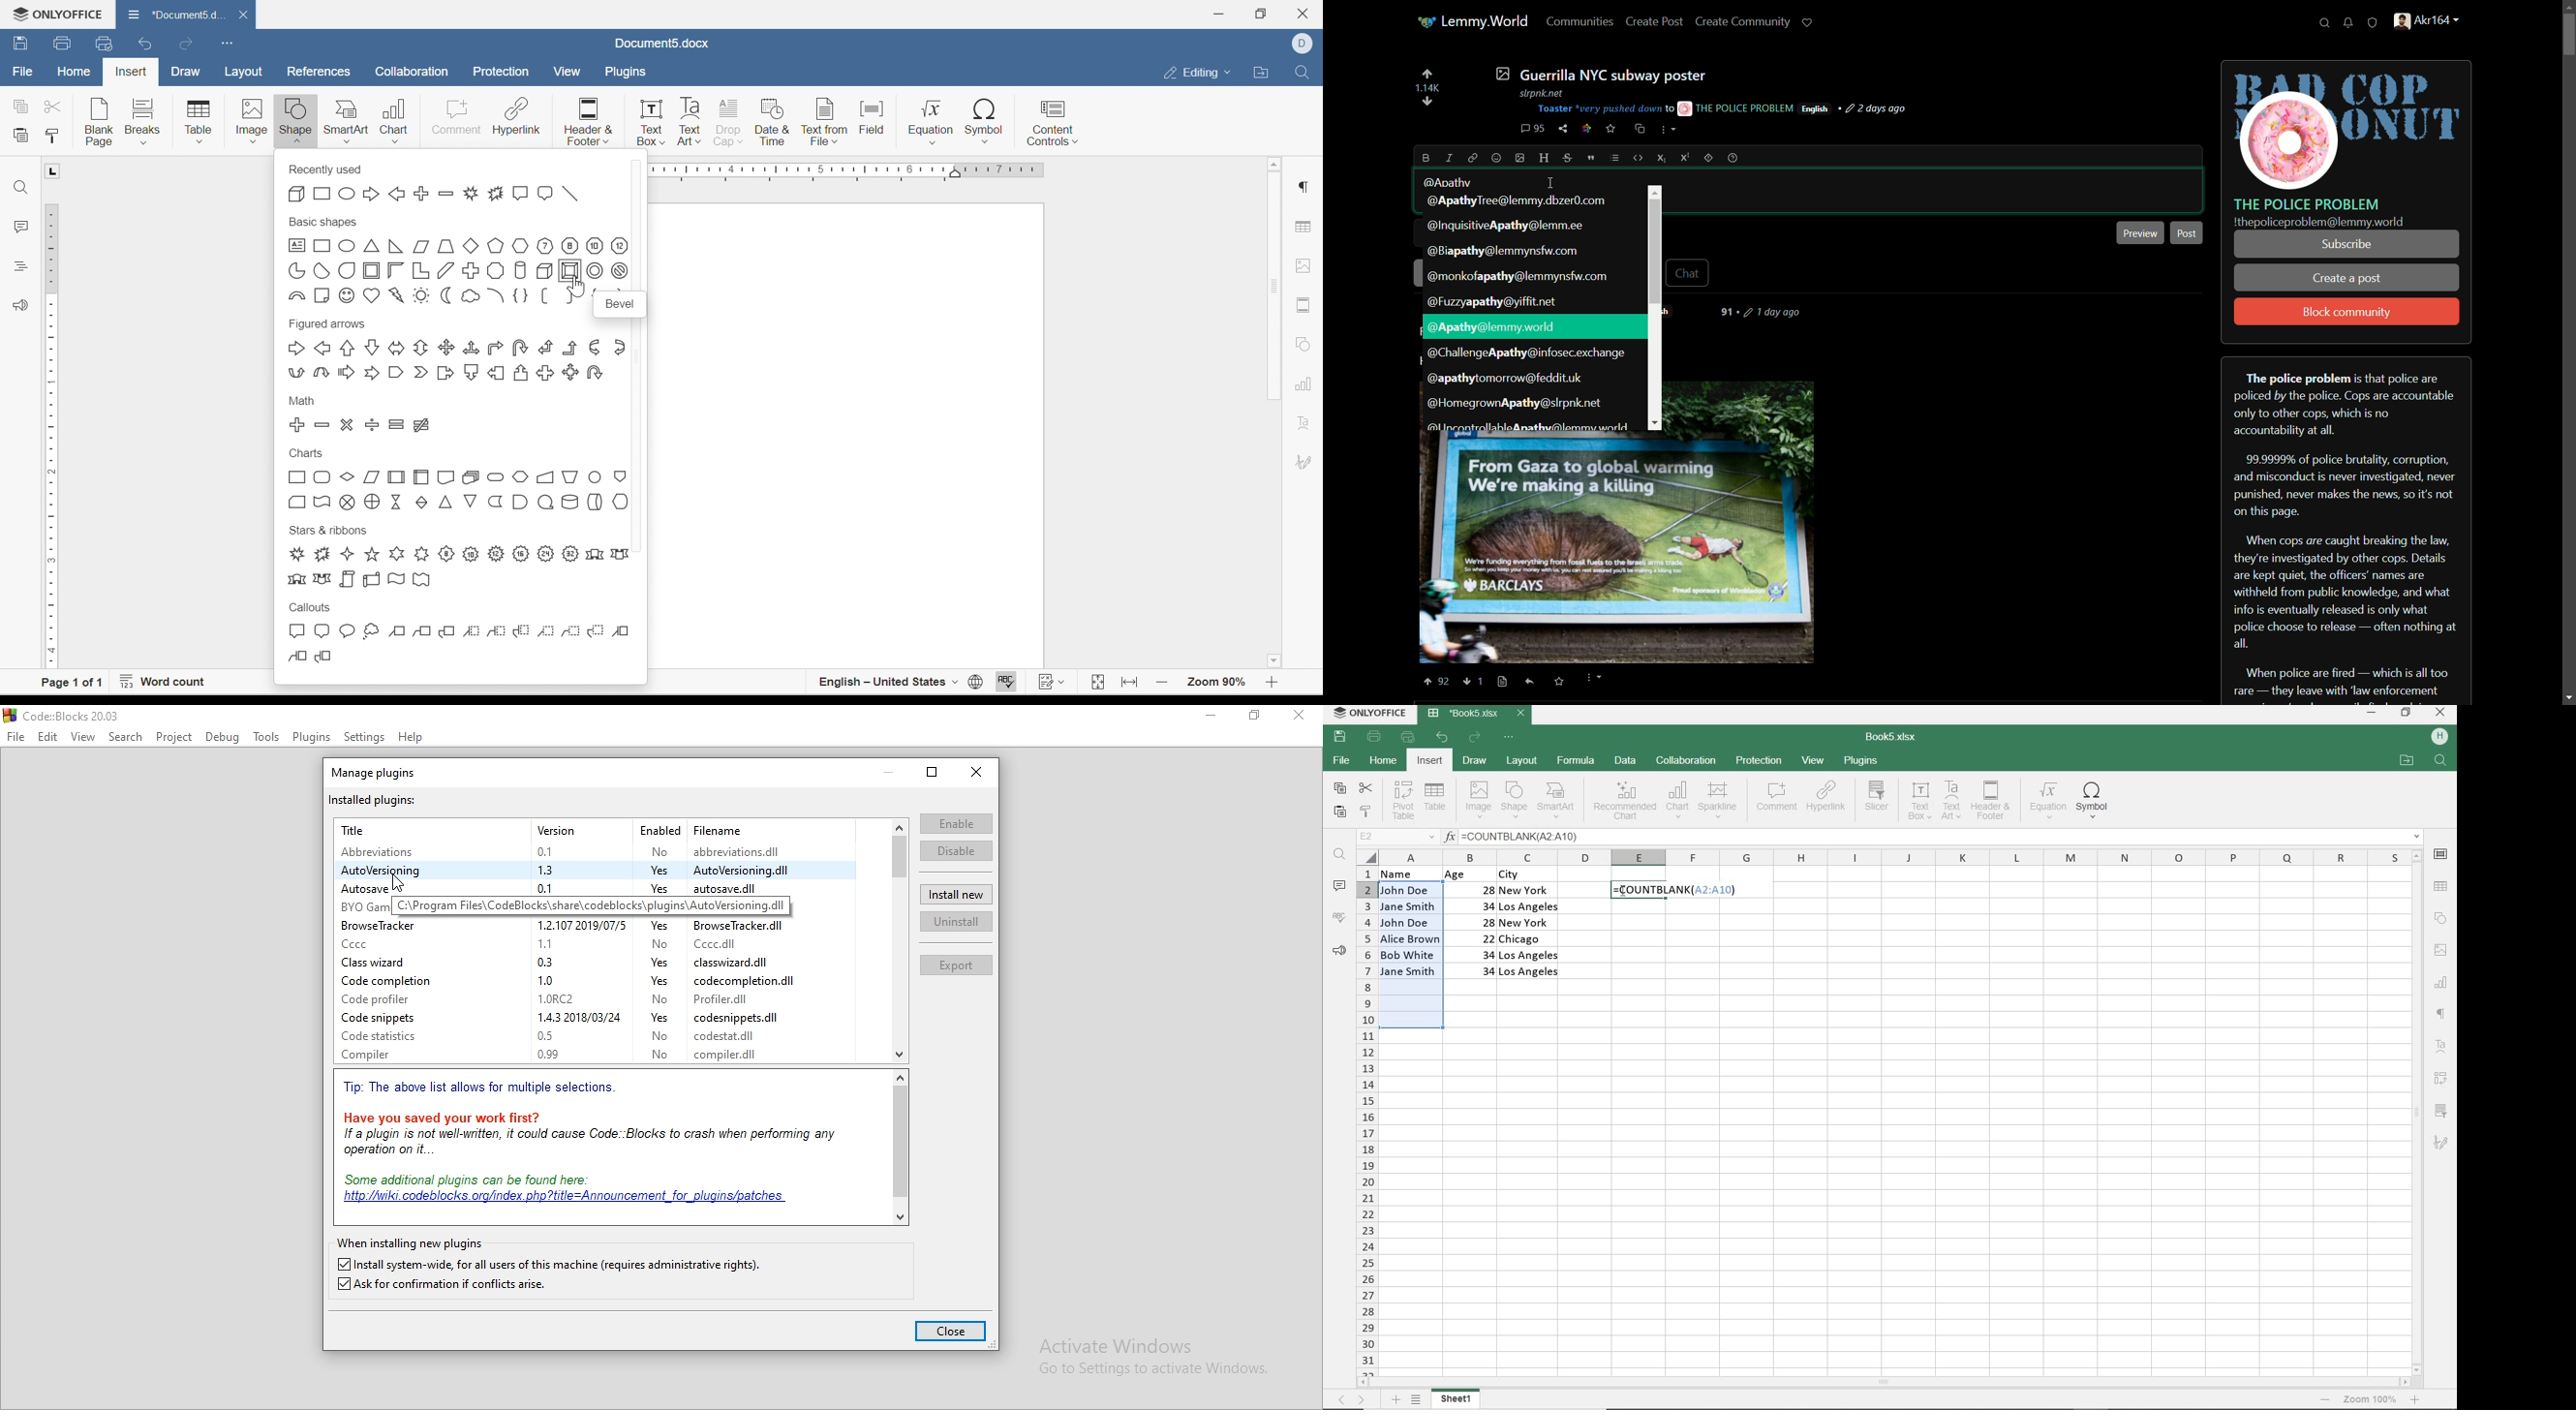 The width and height of the screenshot is (2576, 1428). Describe the element at coordinates (1426, 682) in the screenshot. I see `` at that location.